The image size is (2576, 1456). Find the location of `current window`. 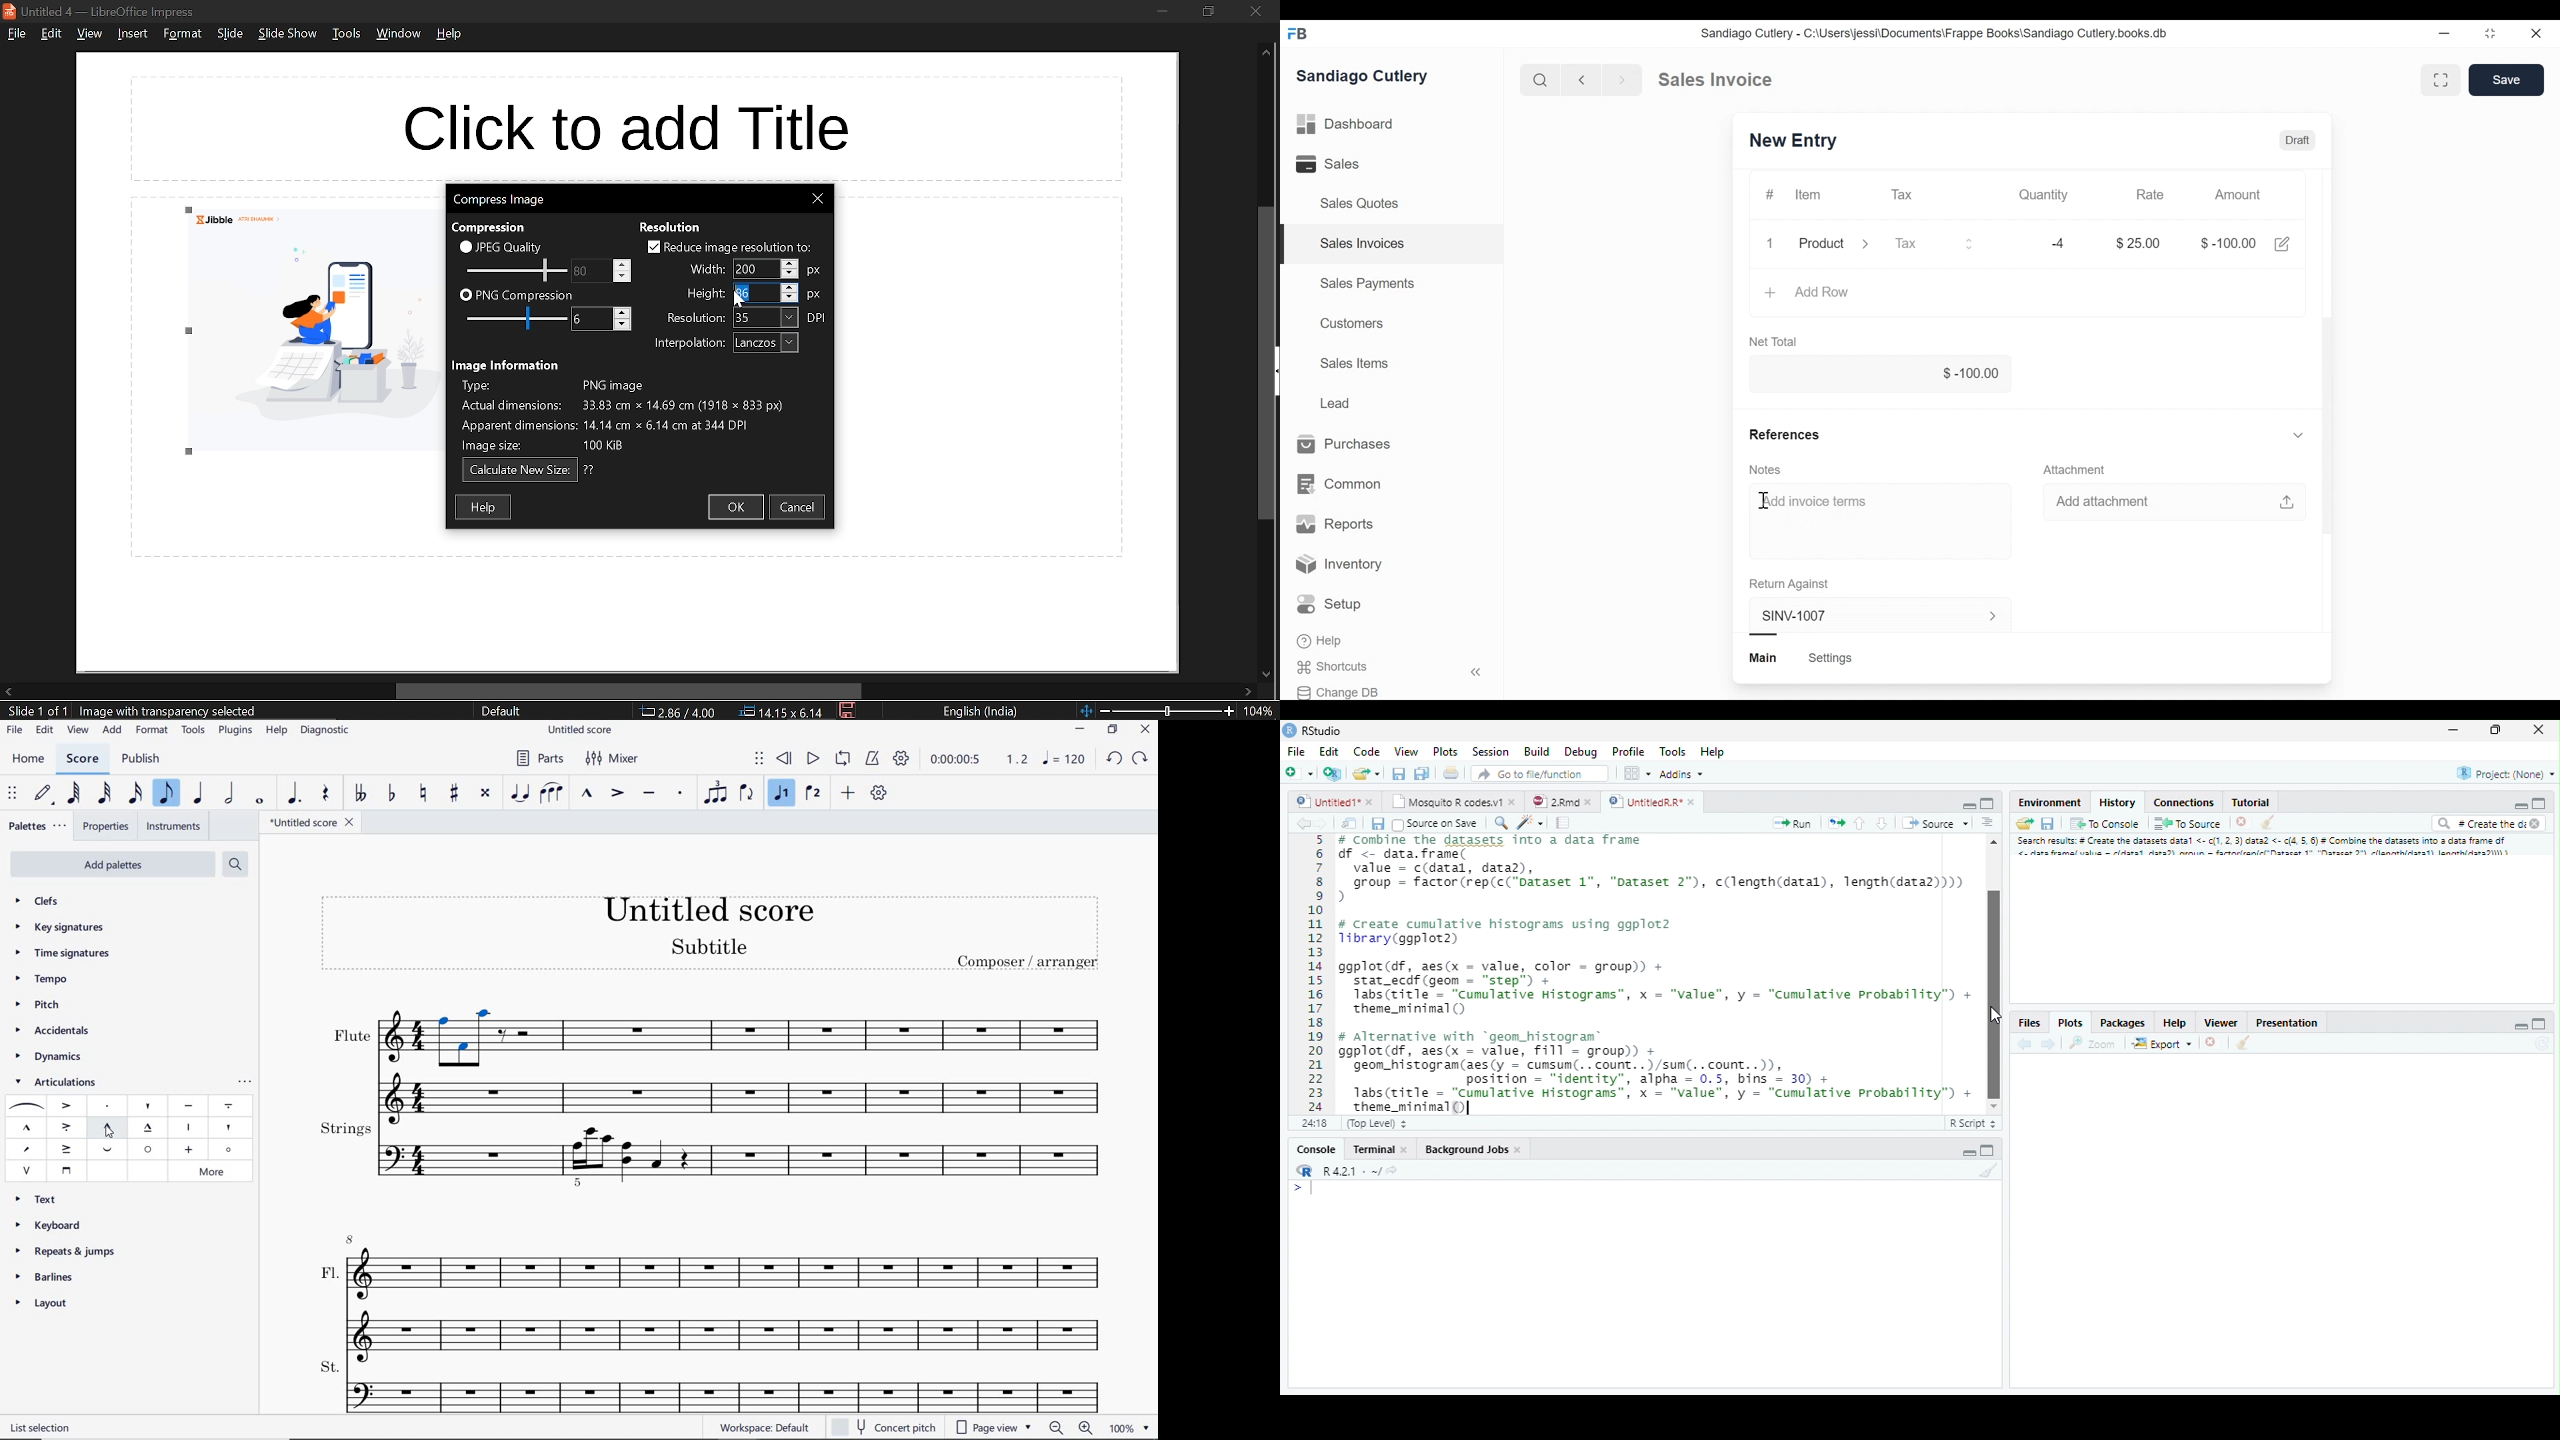

current window is located at coordinates (498, 198).